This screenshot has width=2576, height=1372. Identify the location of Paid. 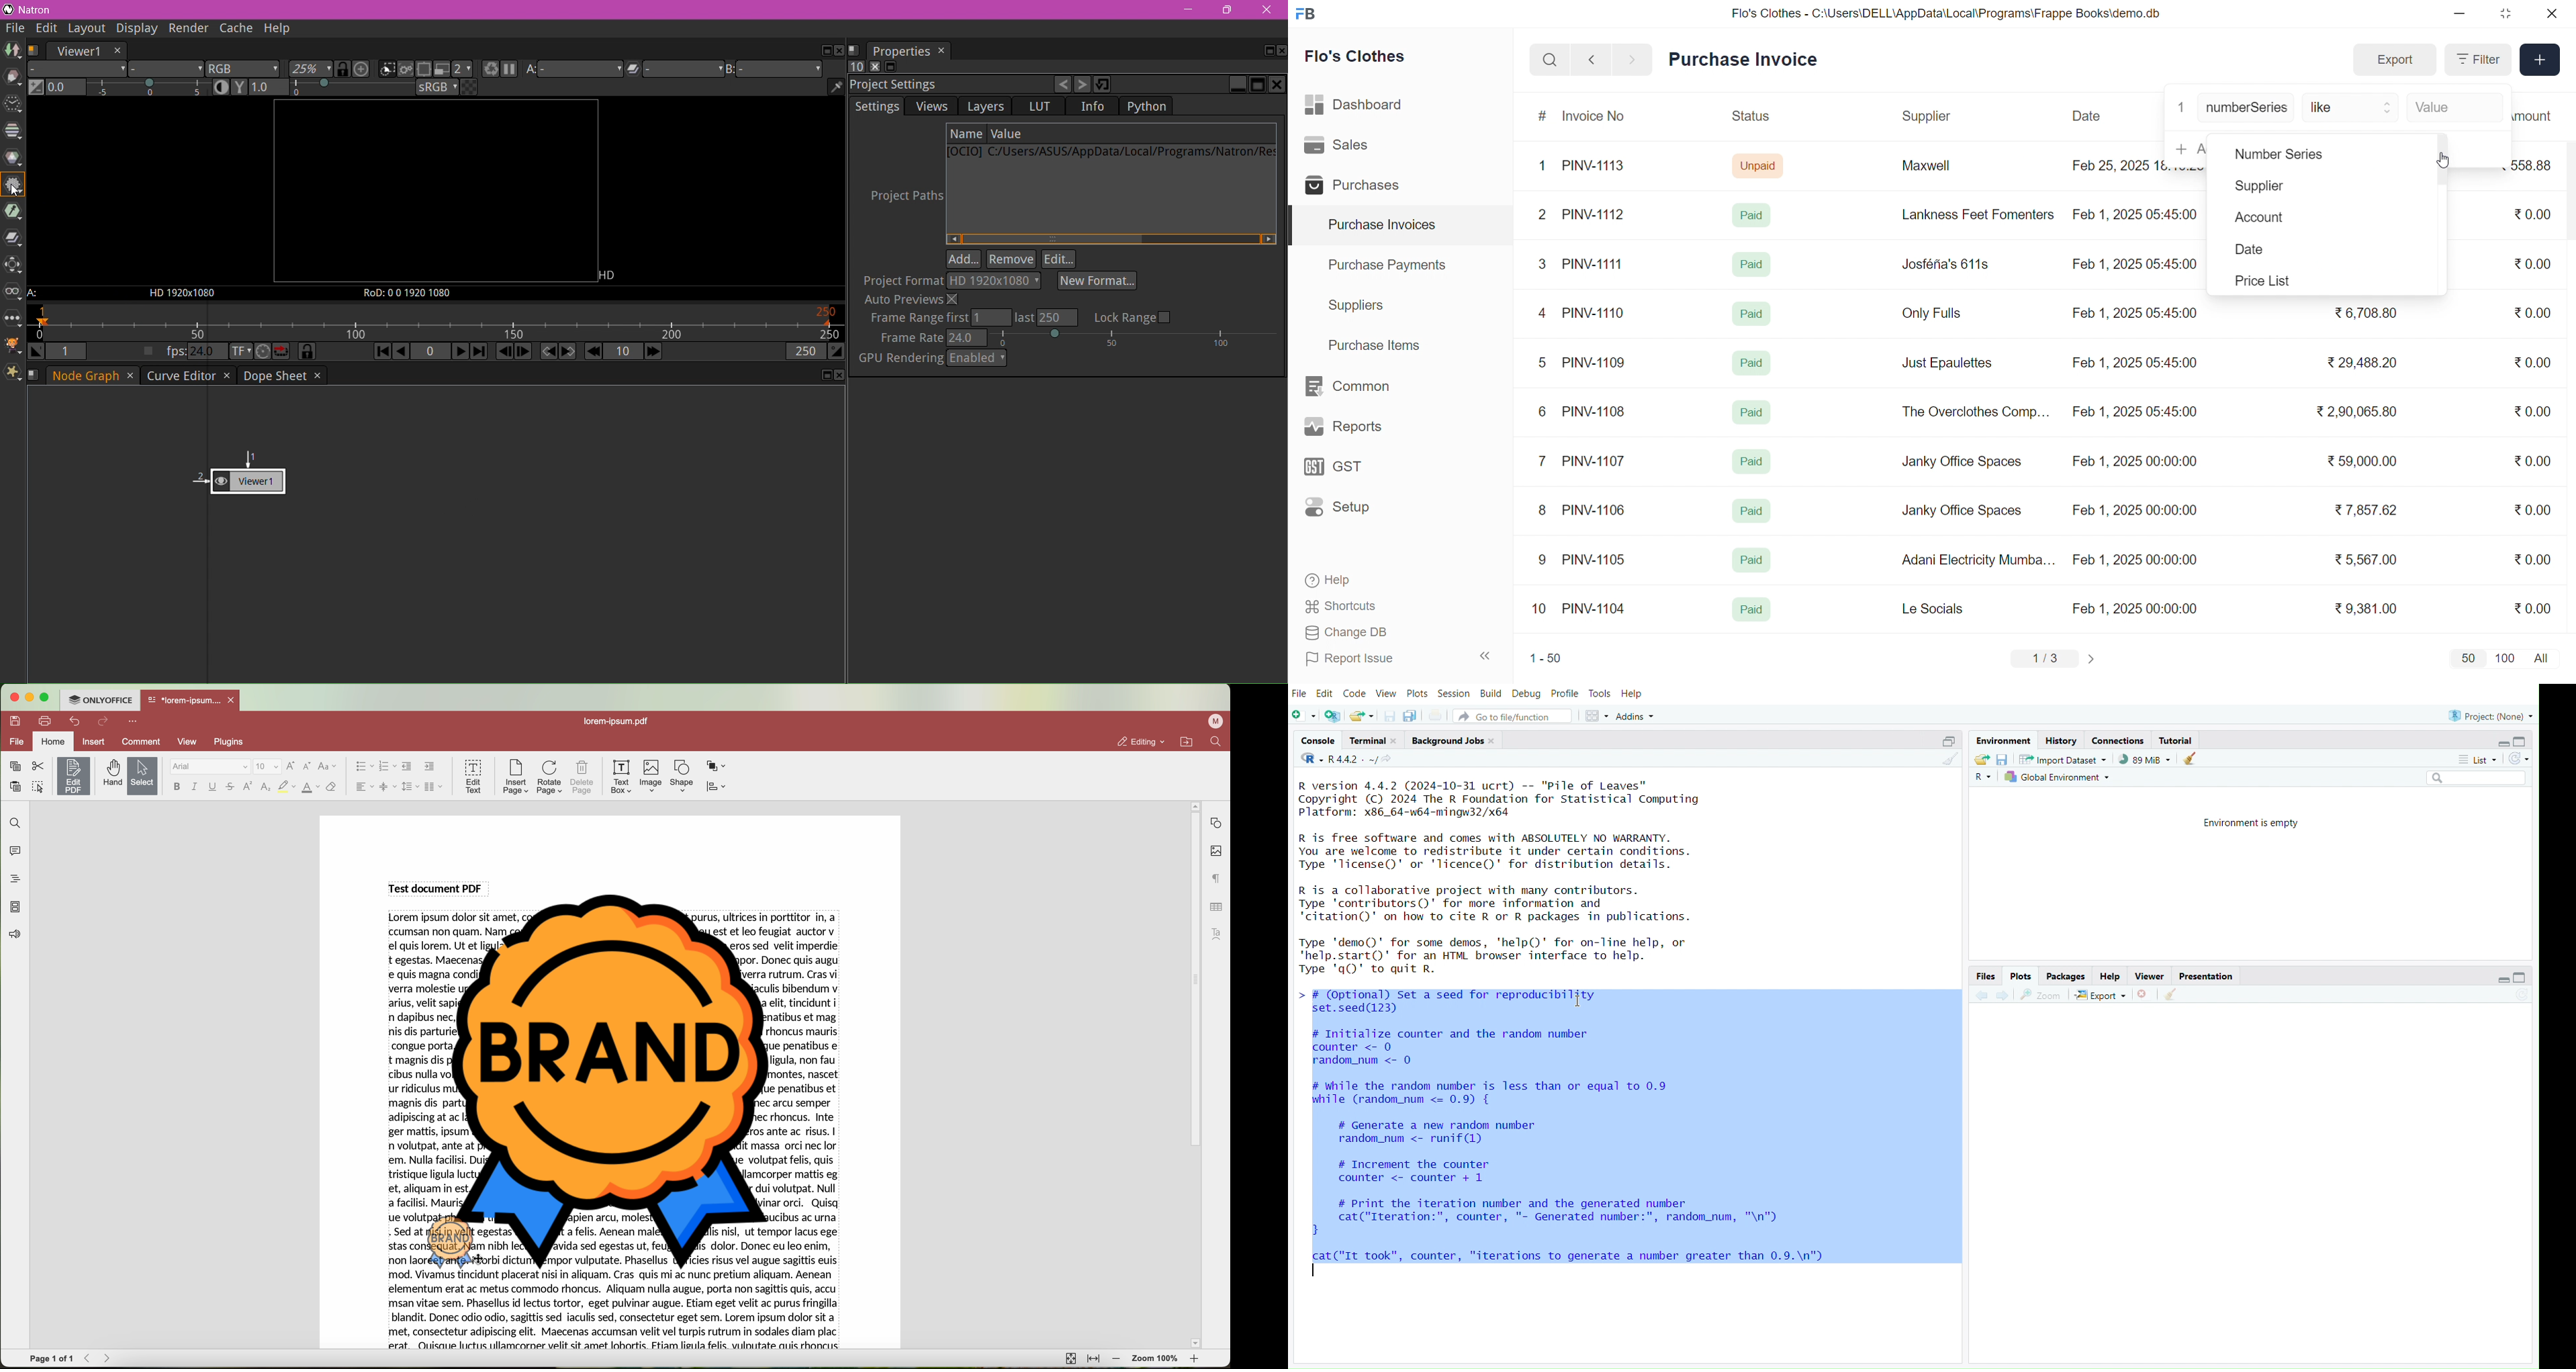
(1752, 462).